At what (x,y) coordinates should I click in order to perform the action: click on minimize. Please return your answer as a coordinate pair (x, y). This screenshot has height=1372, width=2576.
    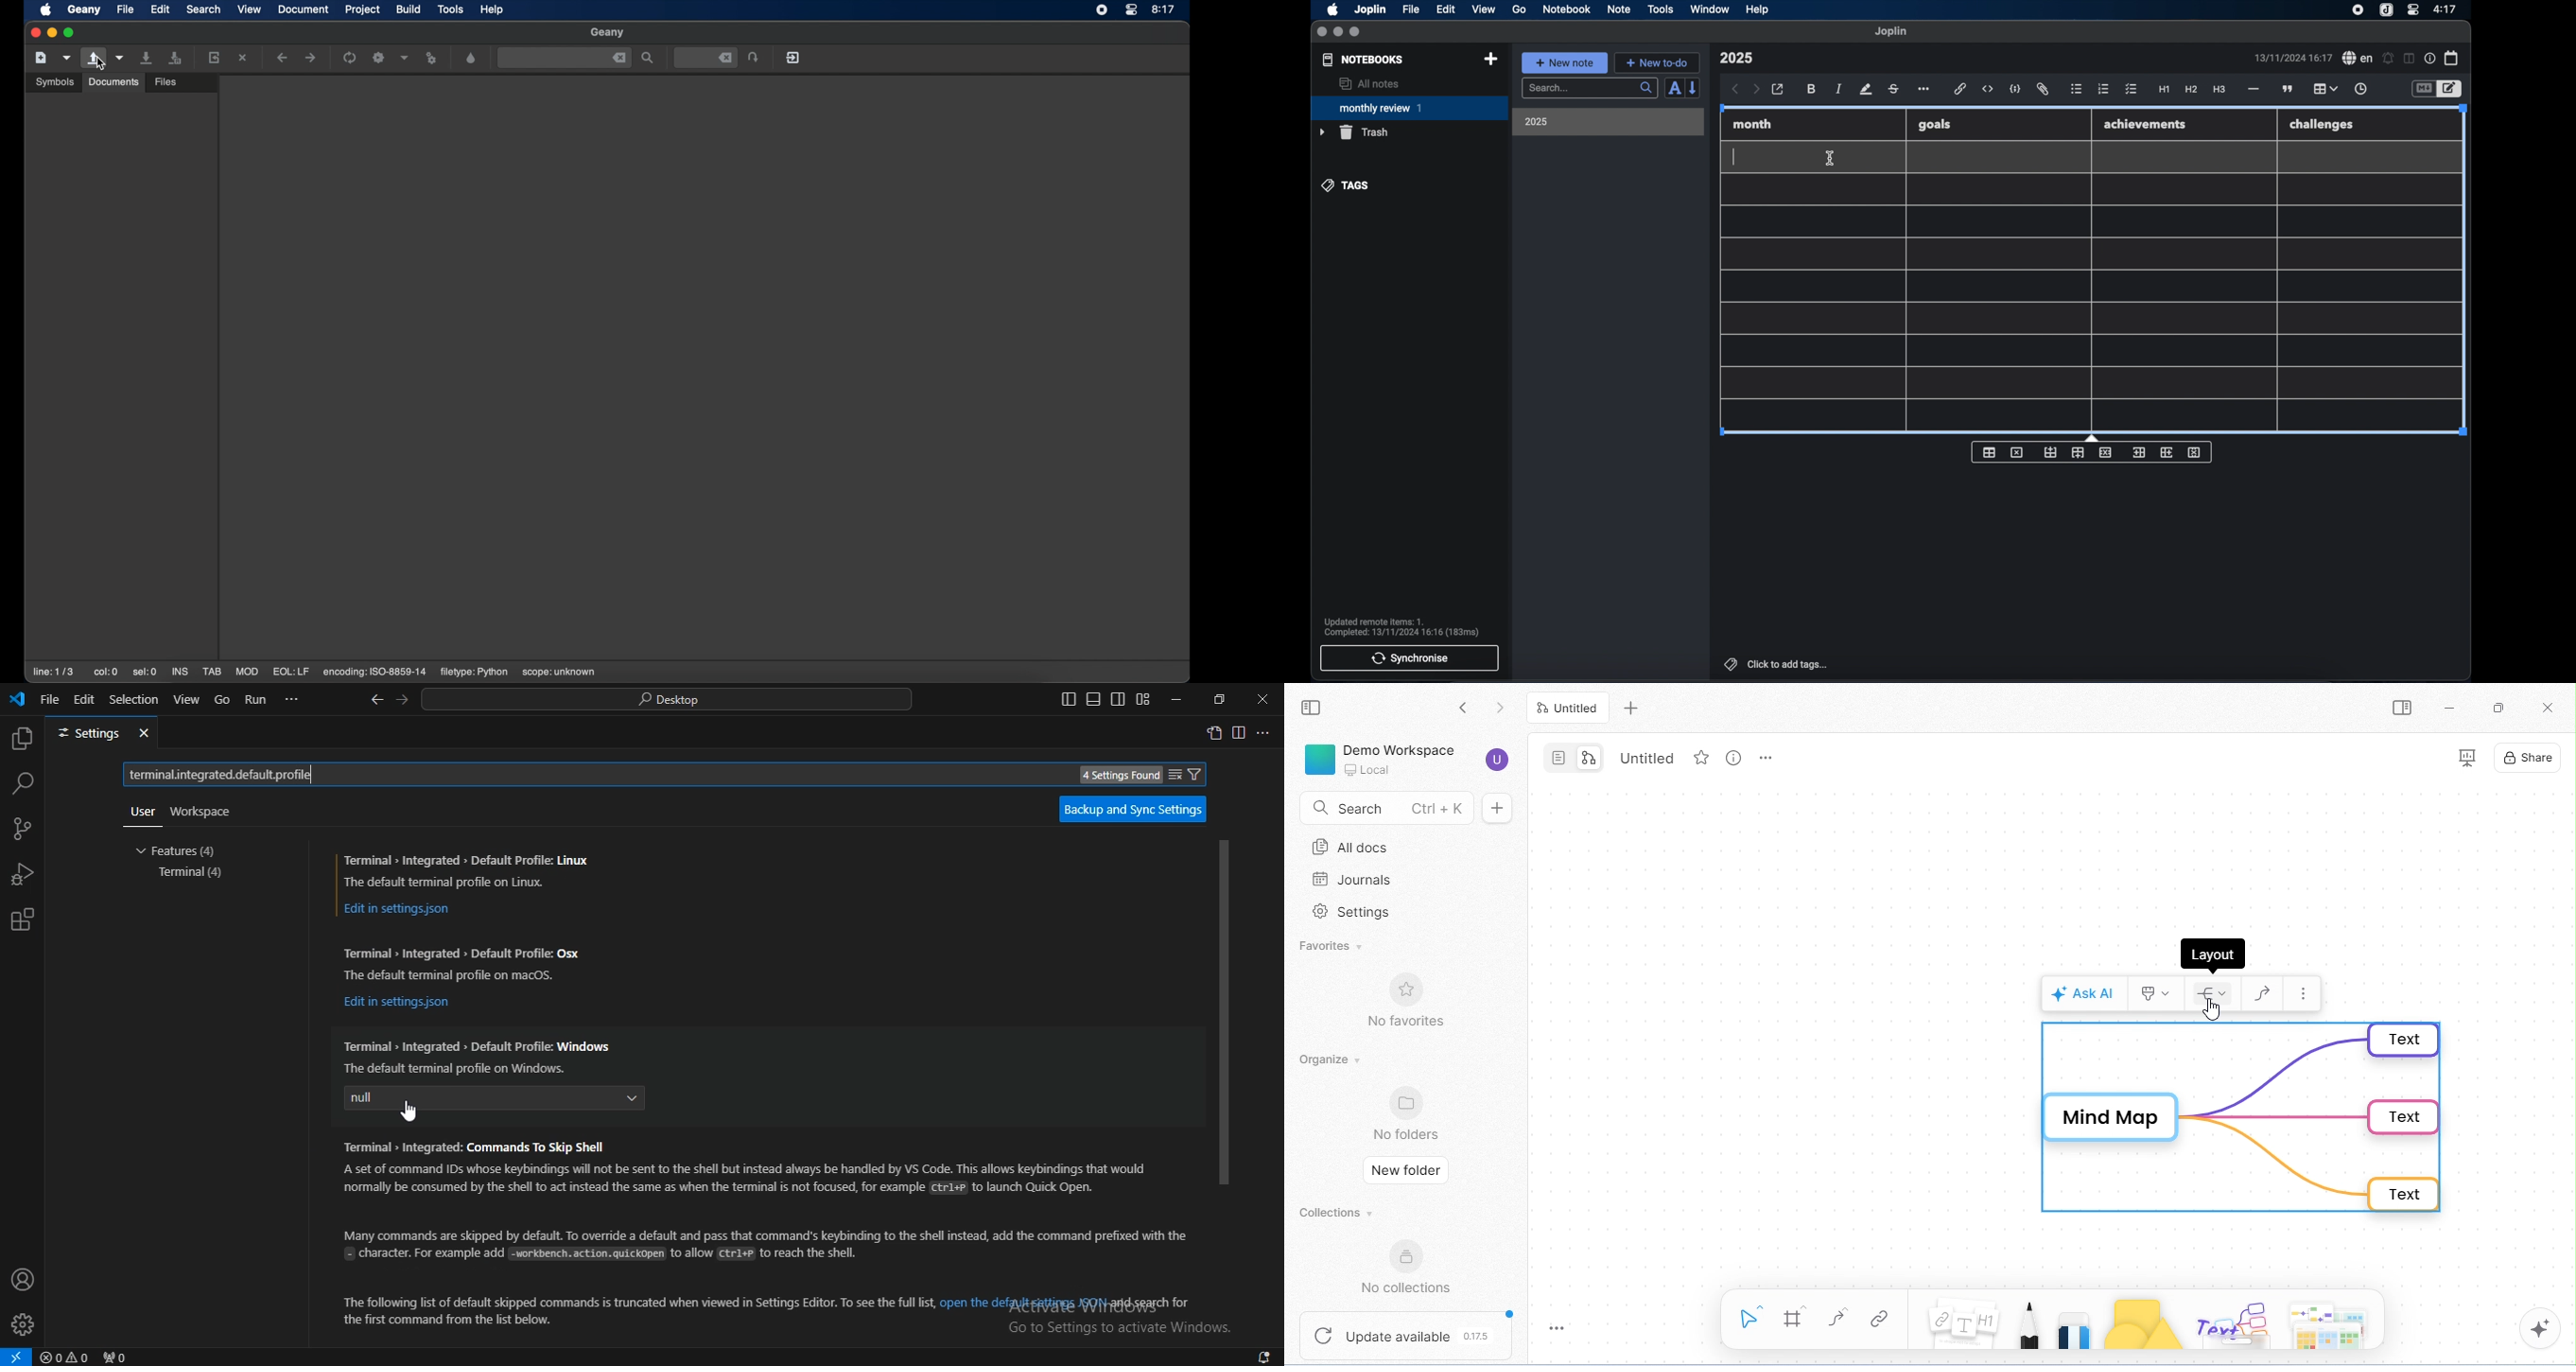
    Looking at the image, I should click on (1338, 32).